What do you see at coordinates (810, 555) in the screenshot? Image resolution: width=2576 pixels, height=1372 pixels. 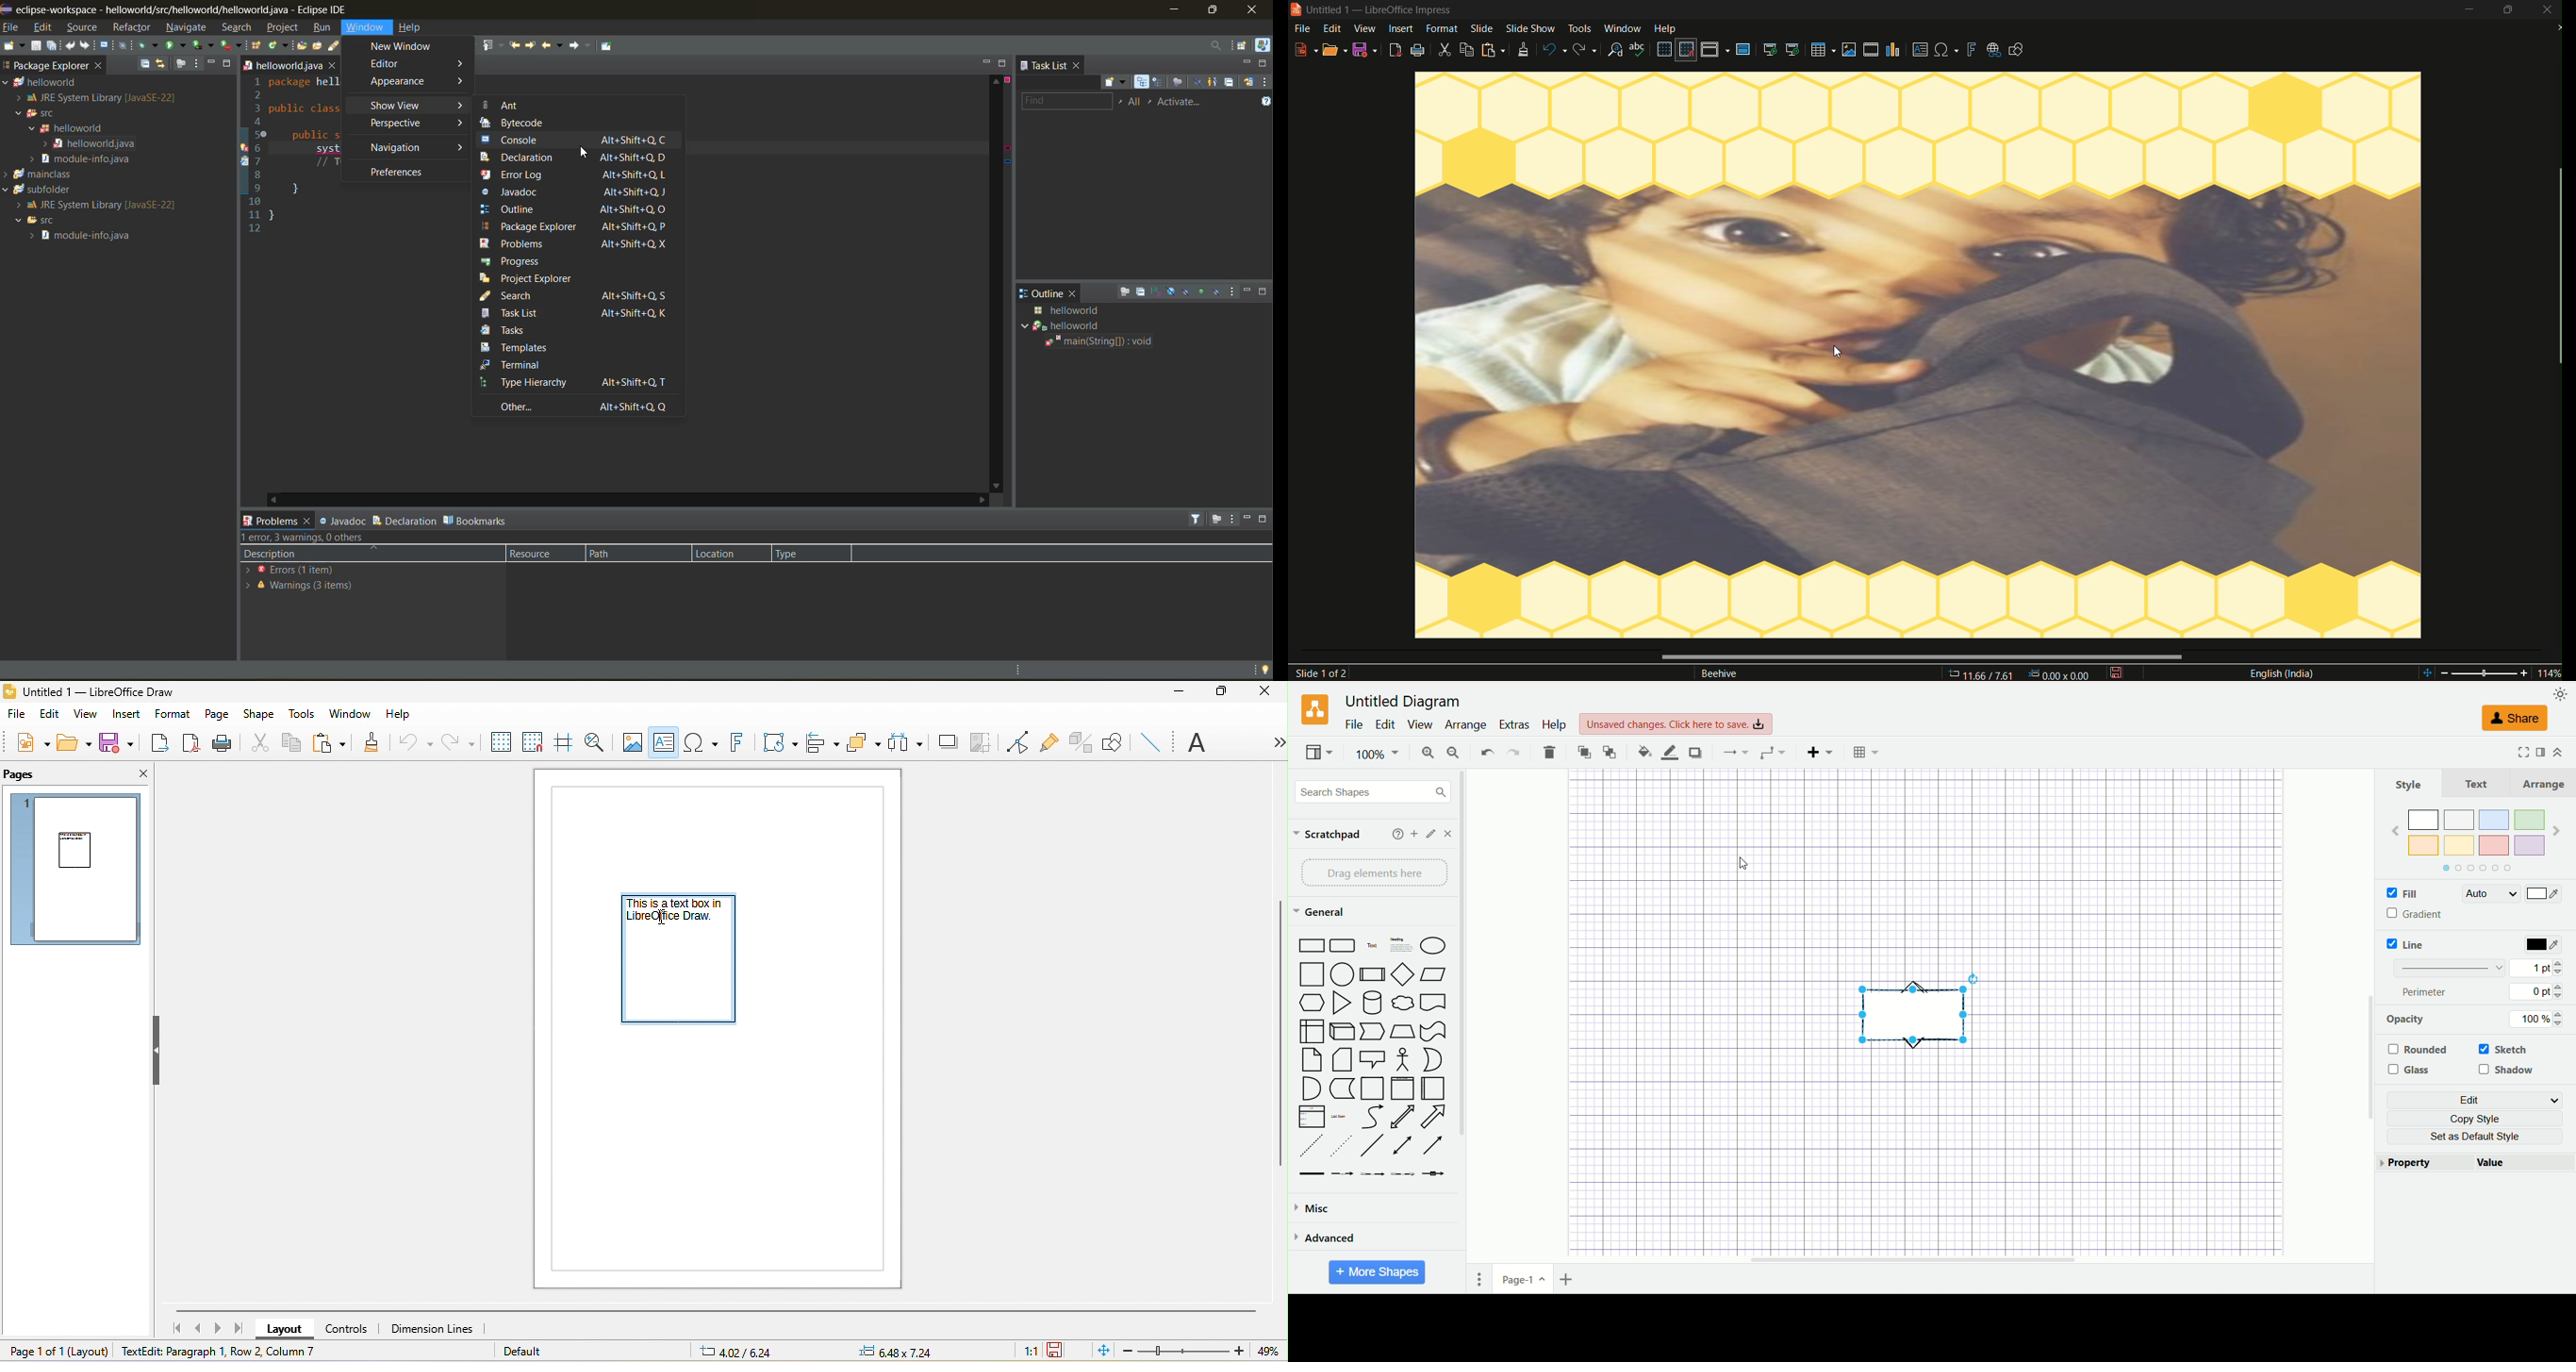 I see `type` at bounding box center [810, 555].